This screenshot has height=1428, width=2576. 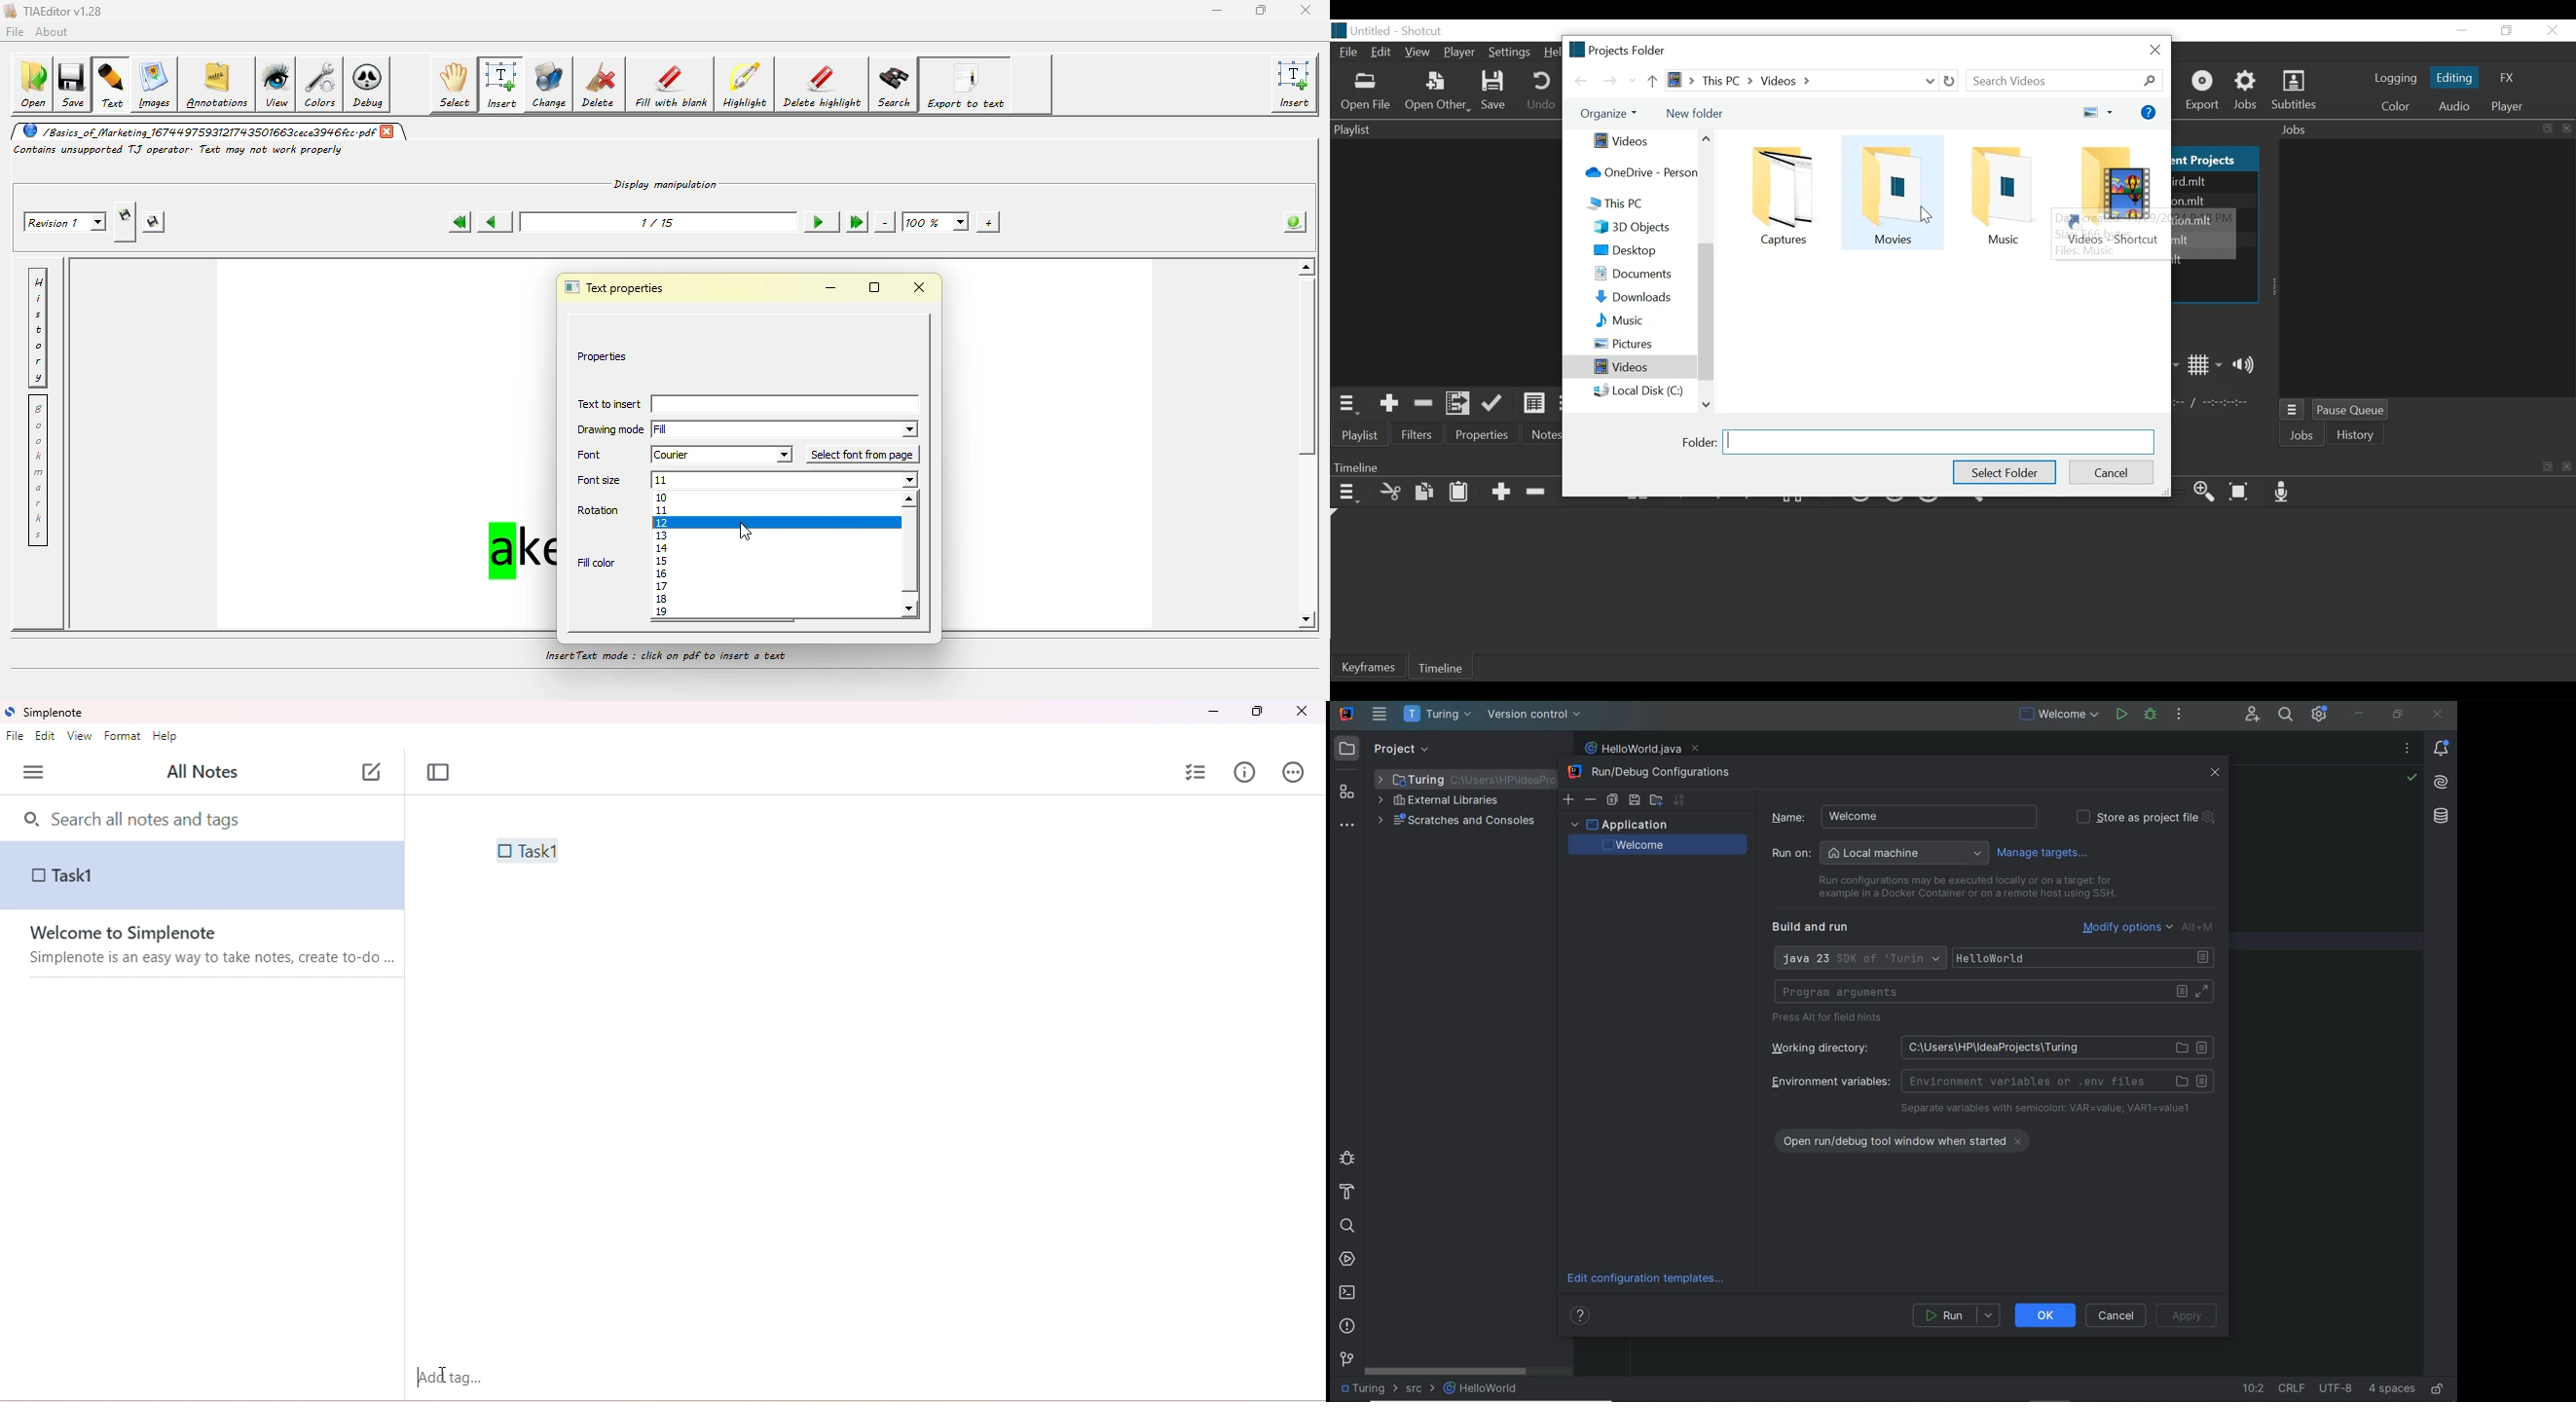 What do you see at coordinates (895, 85) in the screenshot?
I see `search` at bounding box center [895, 85].